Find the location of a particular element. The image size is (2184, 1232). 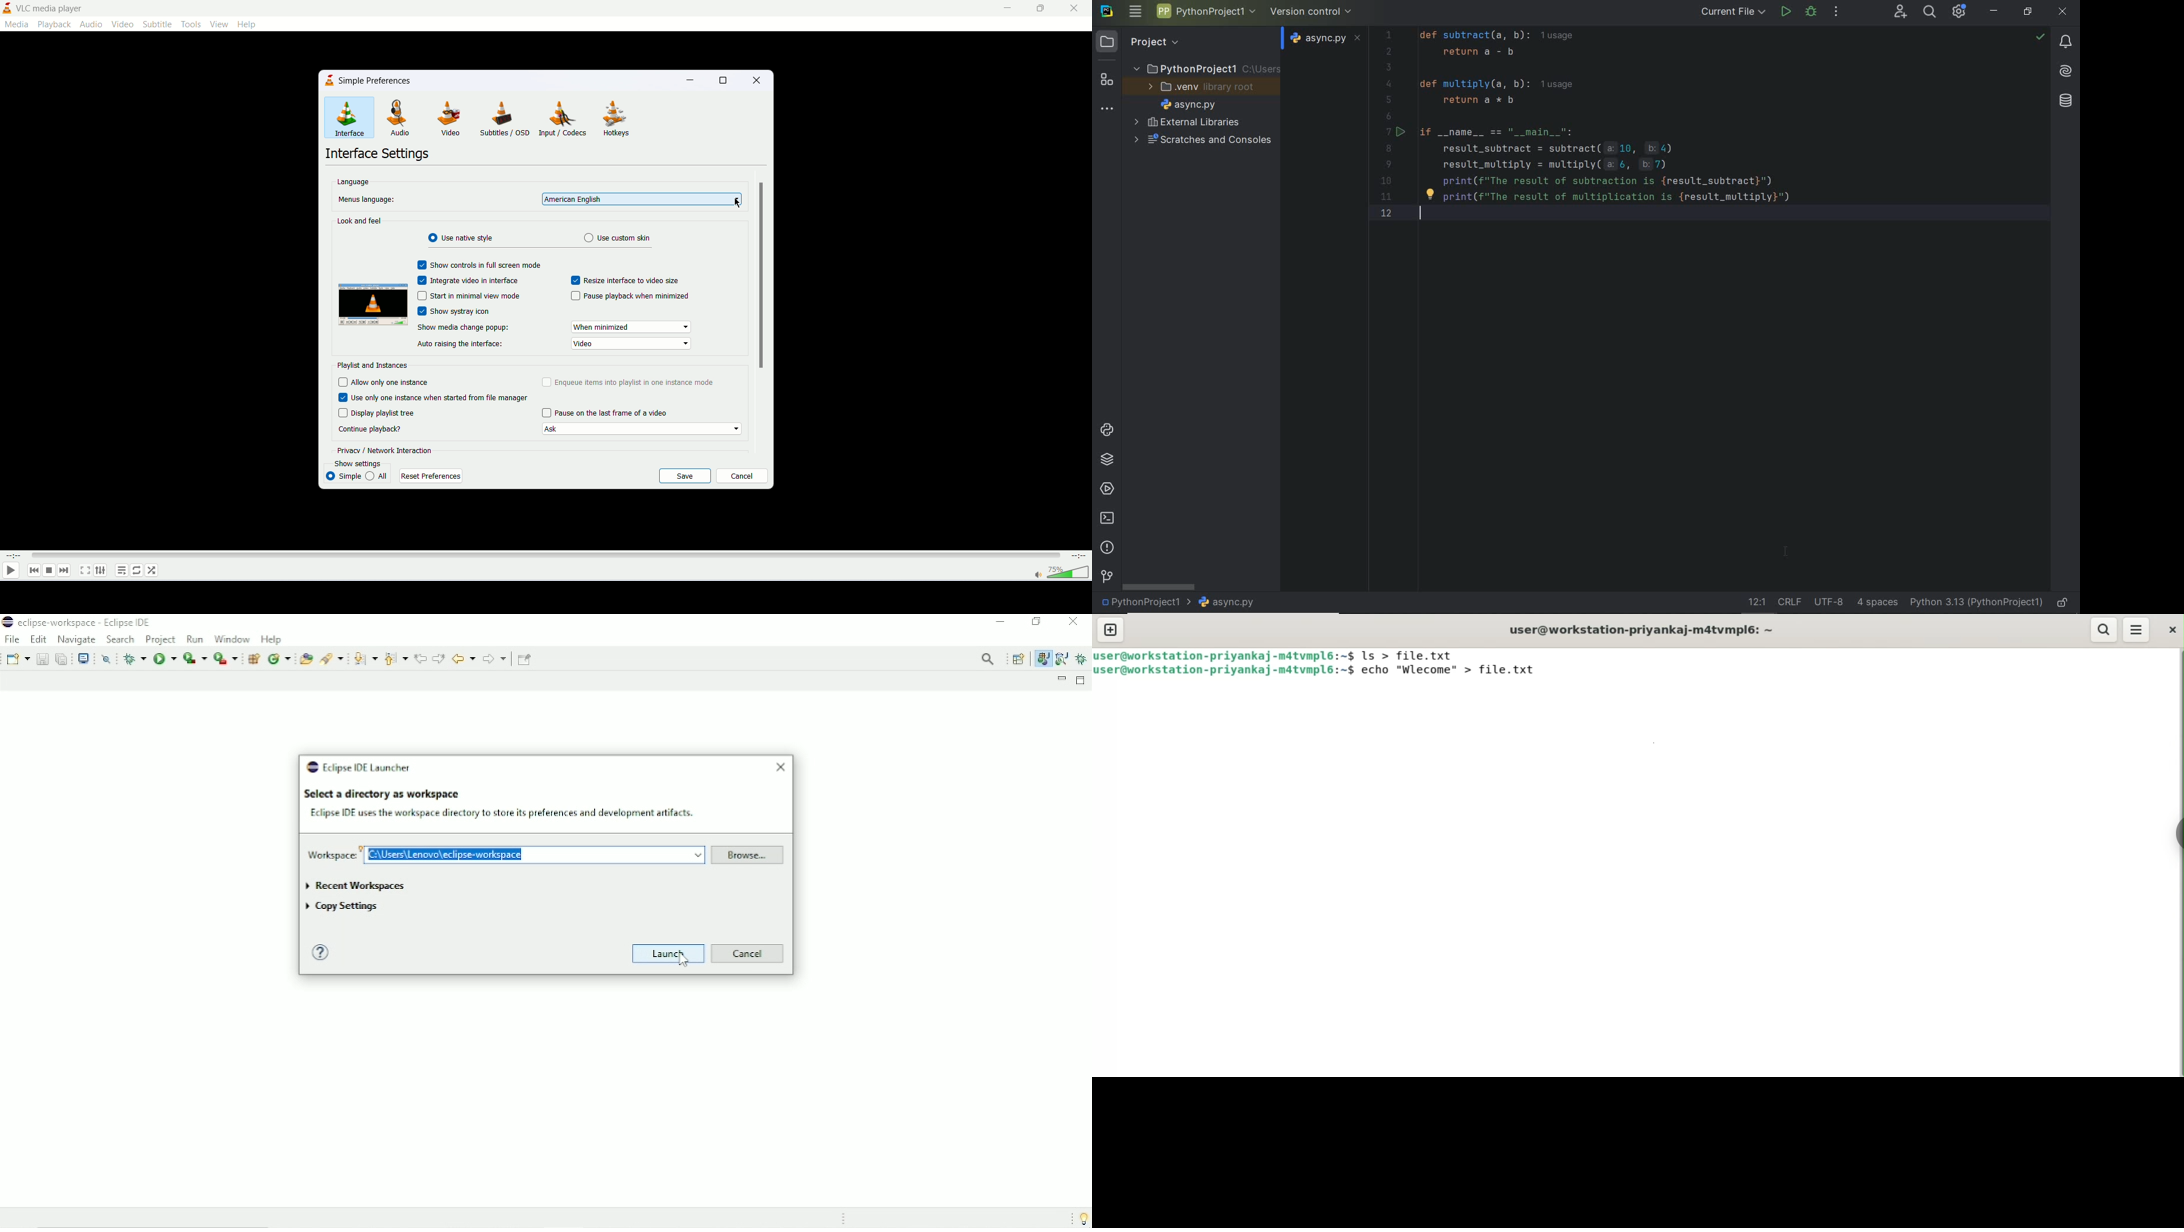

Navigate is located at coordinates (76, 639).